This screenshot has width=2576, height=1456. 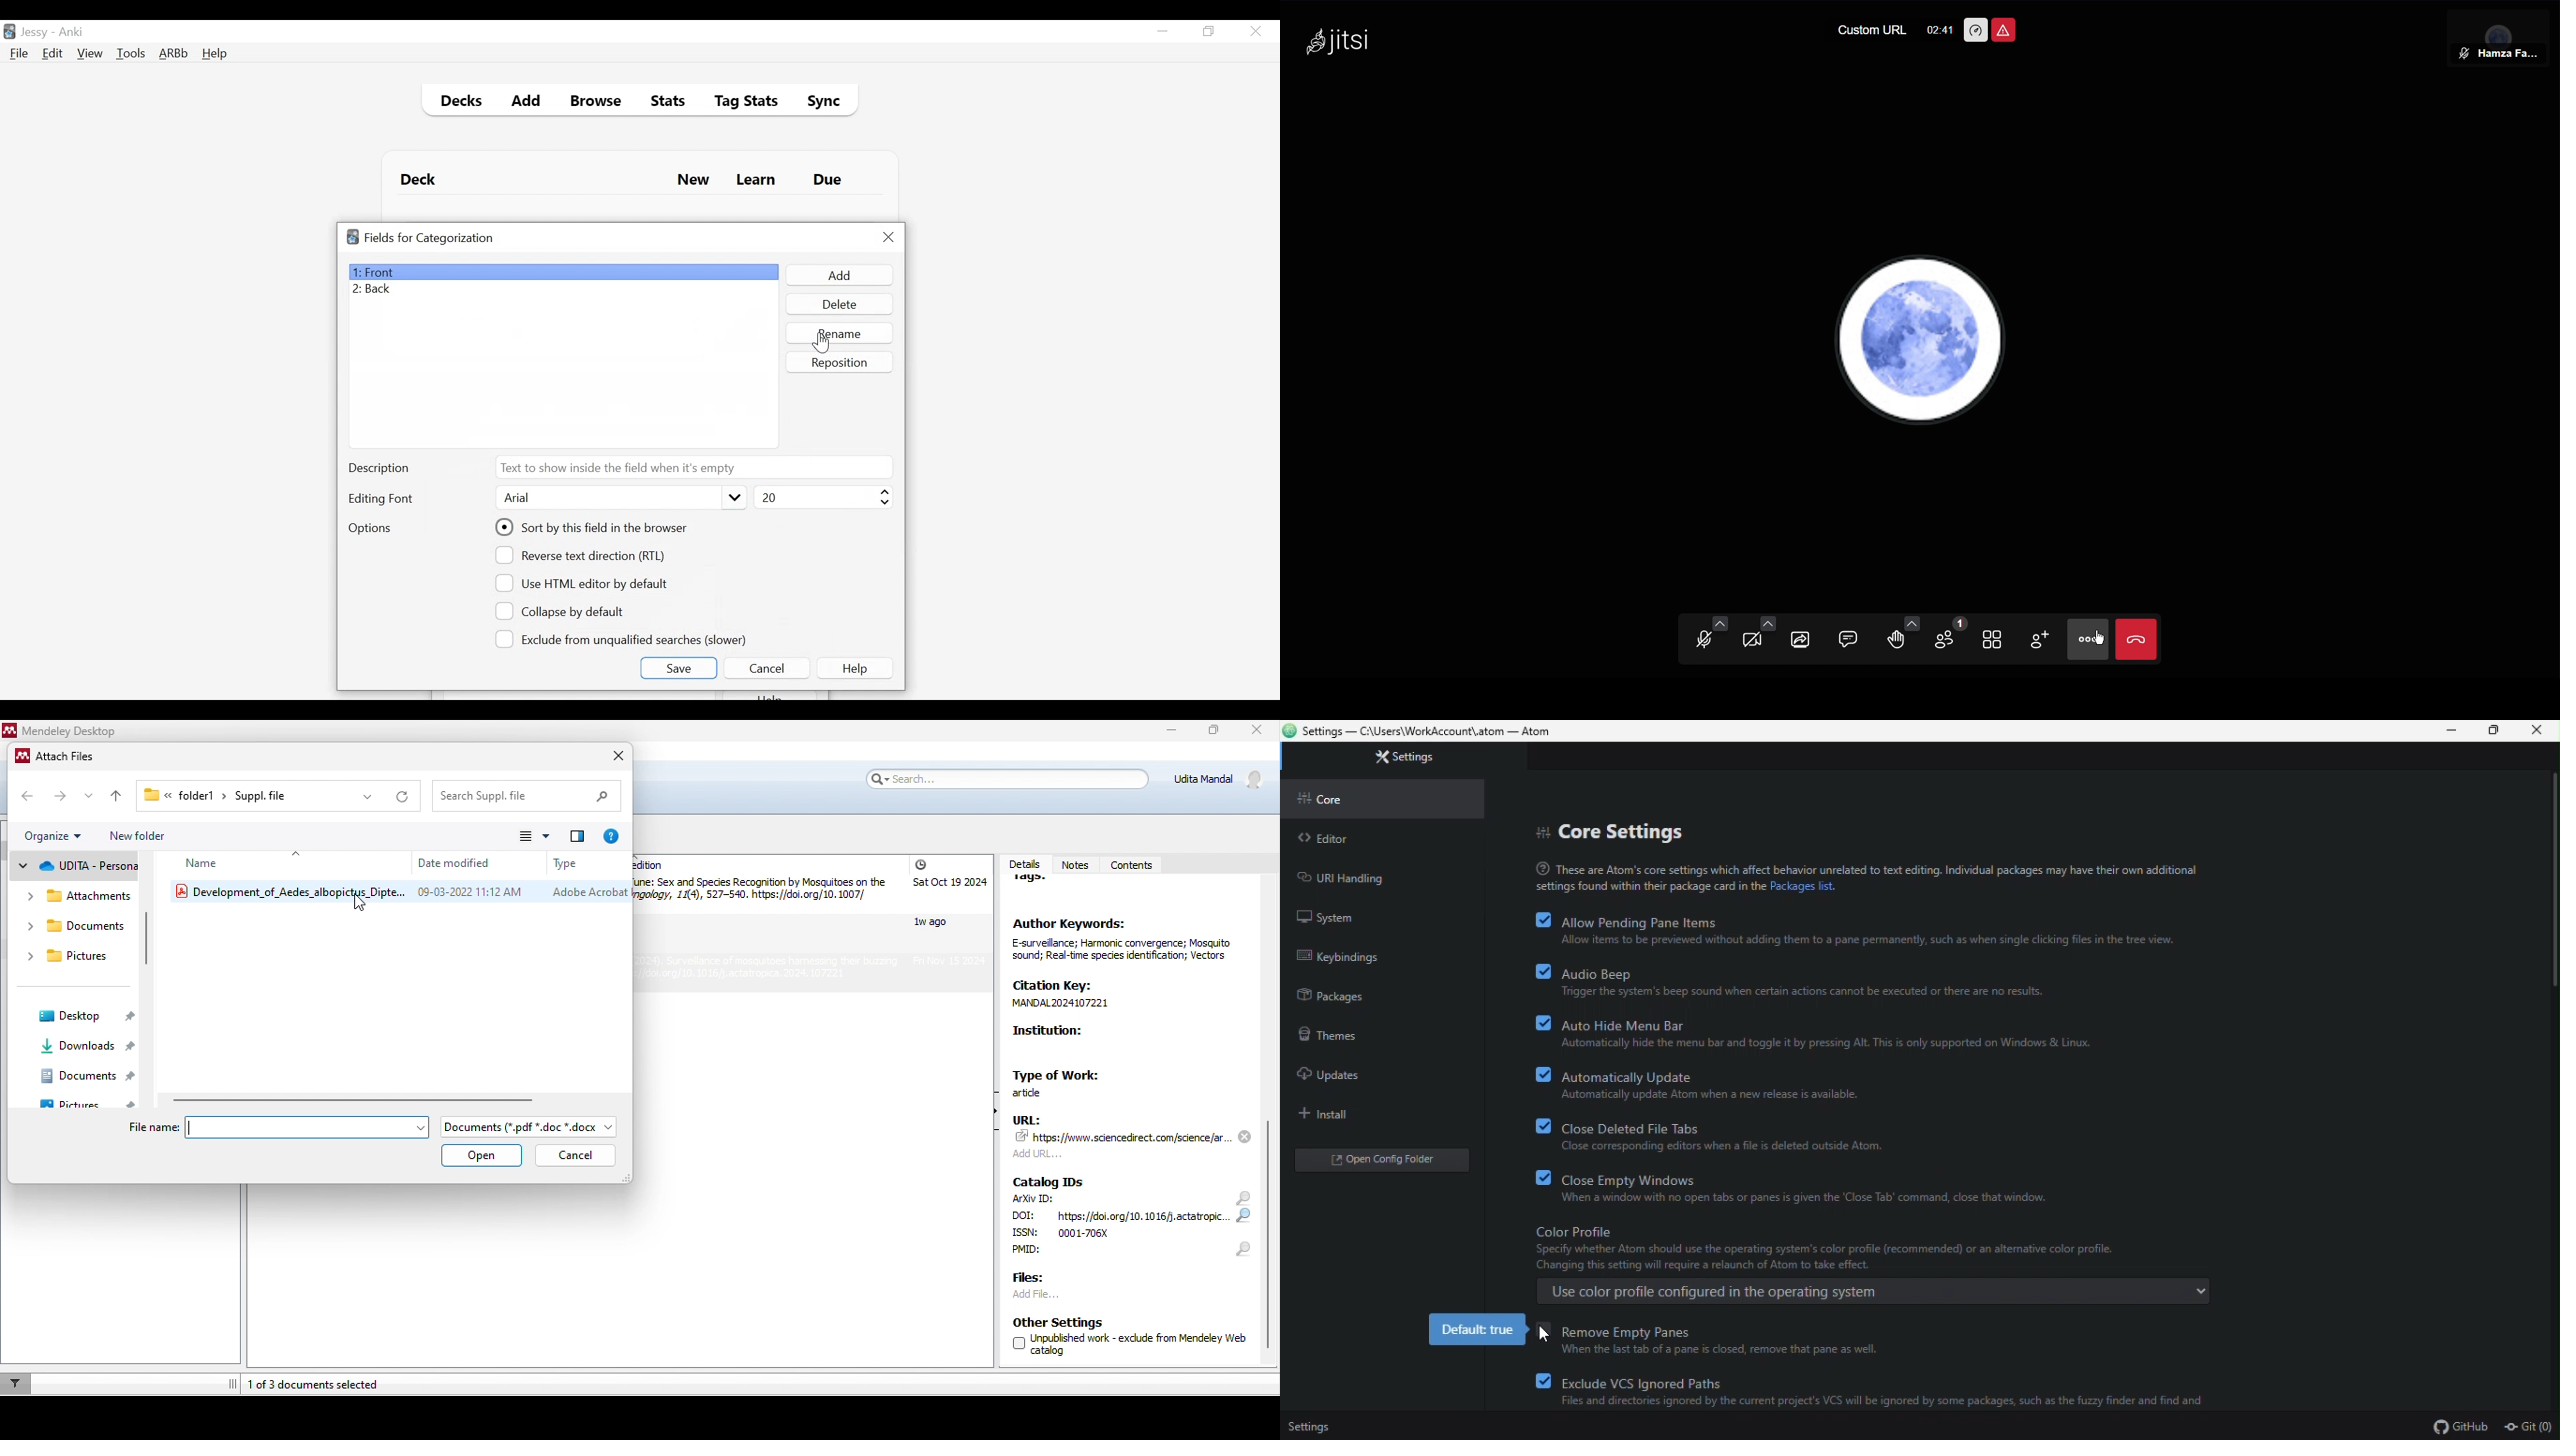 What do you see at coordinates (369, 529) in the screenshot?
I see `Options` at bounding box center [369, 529].